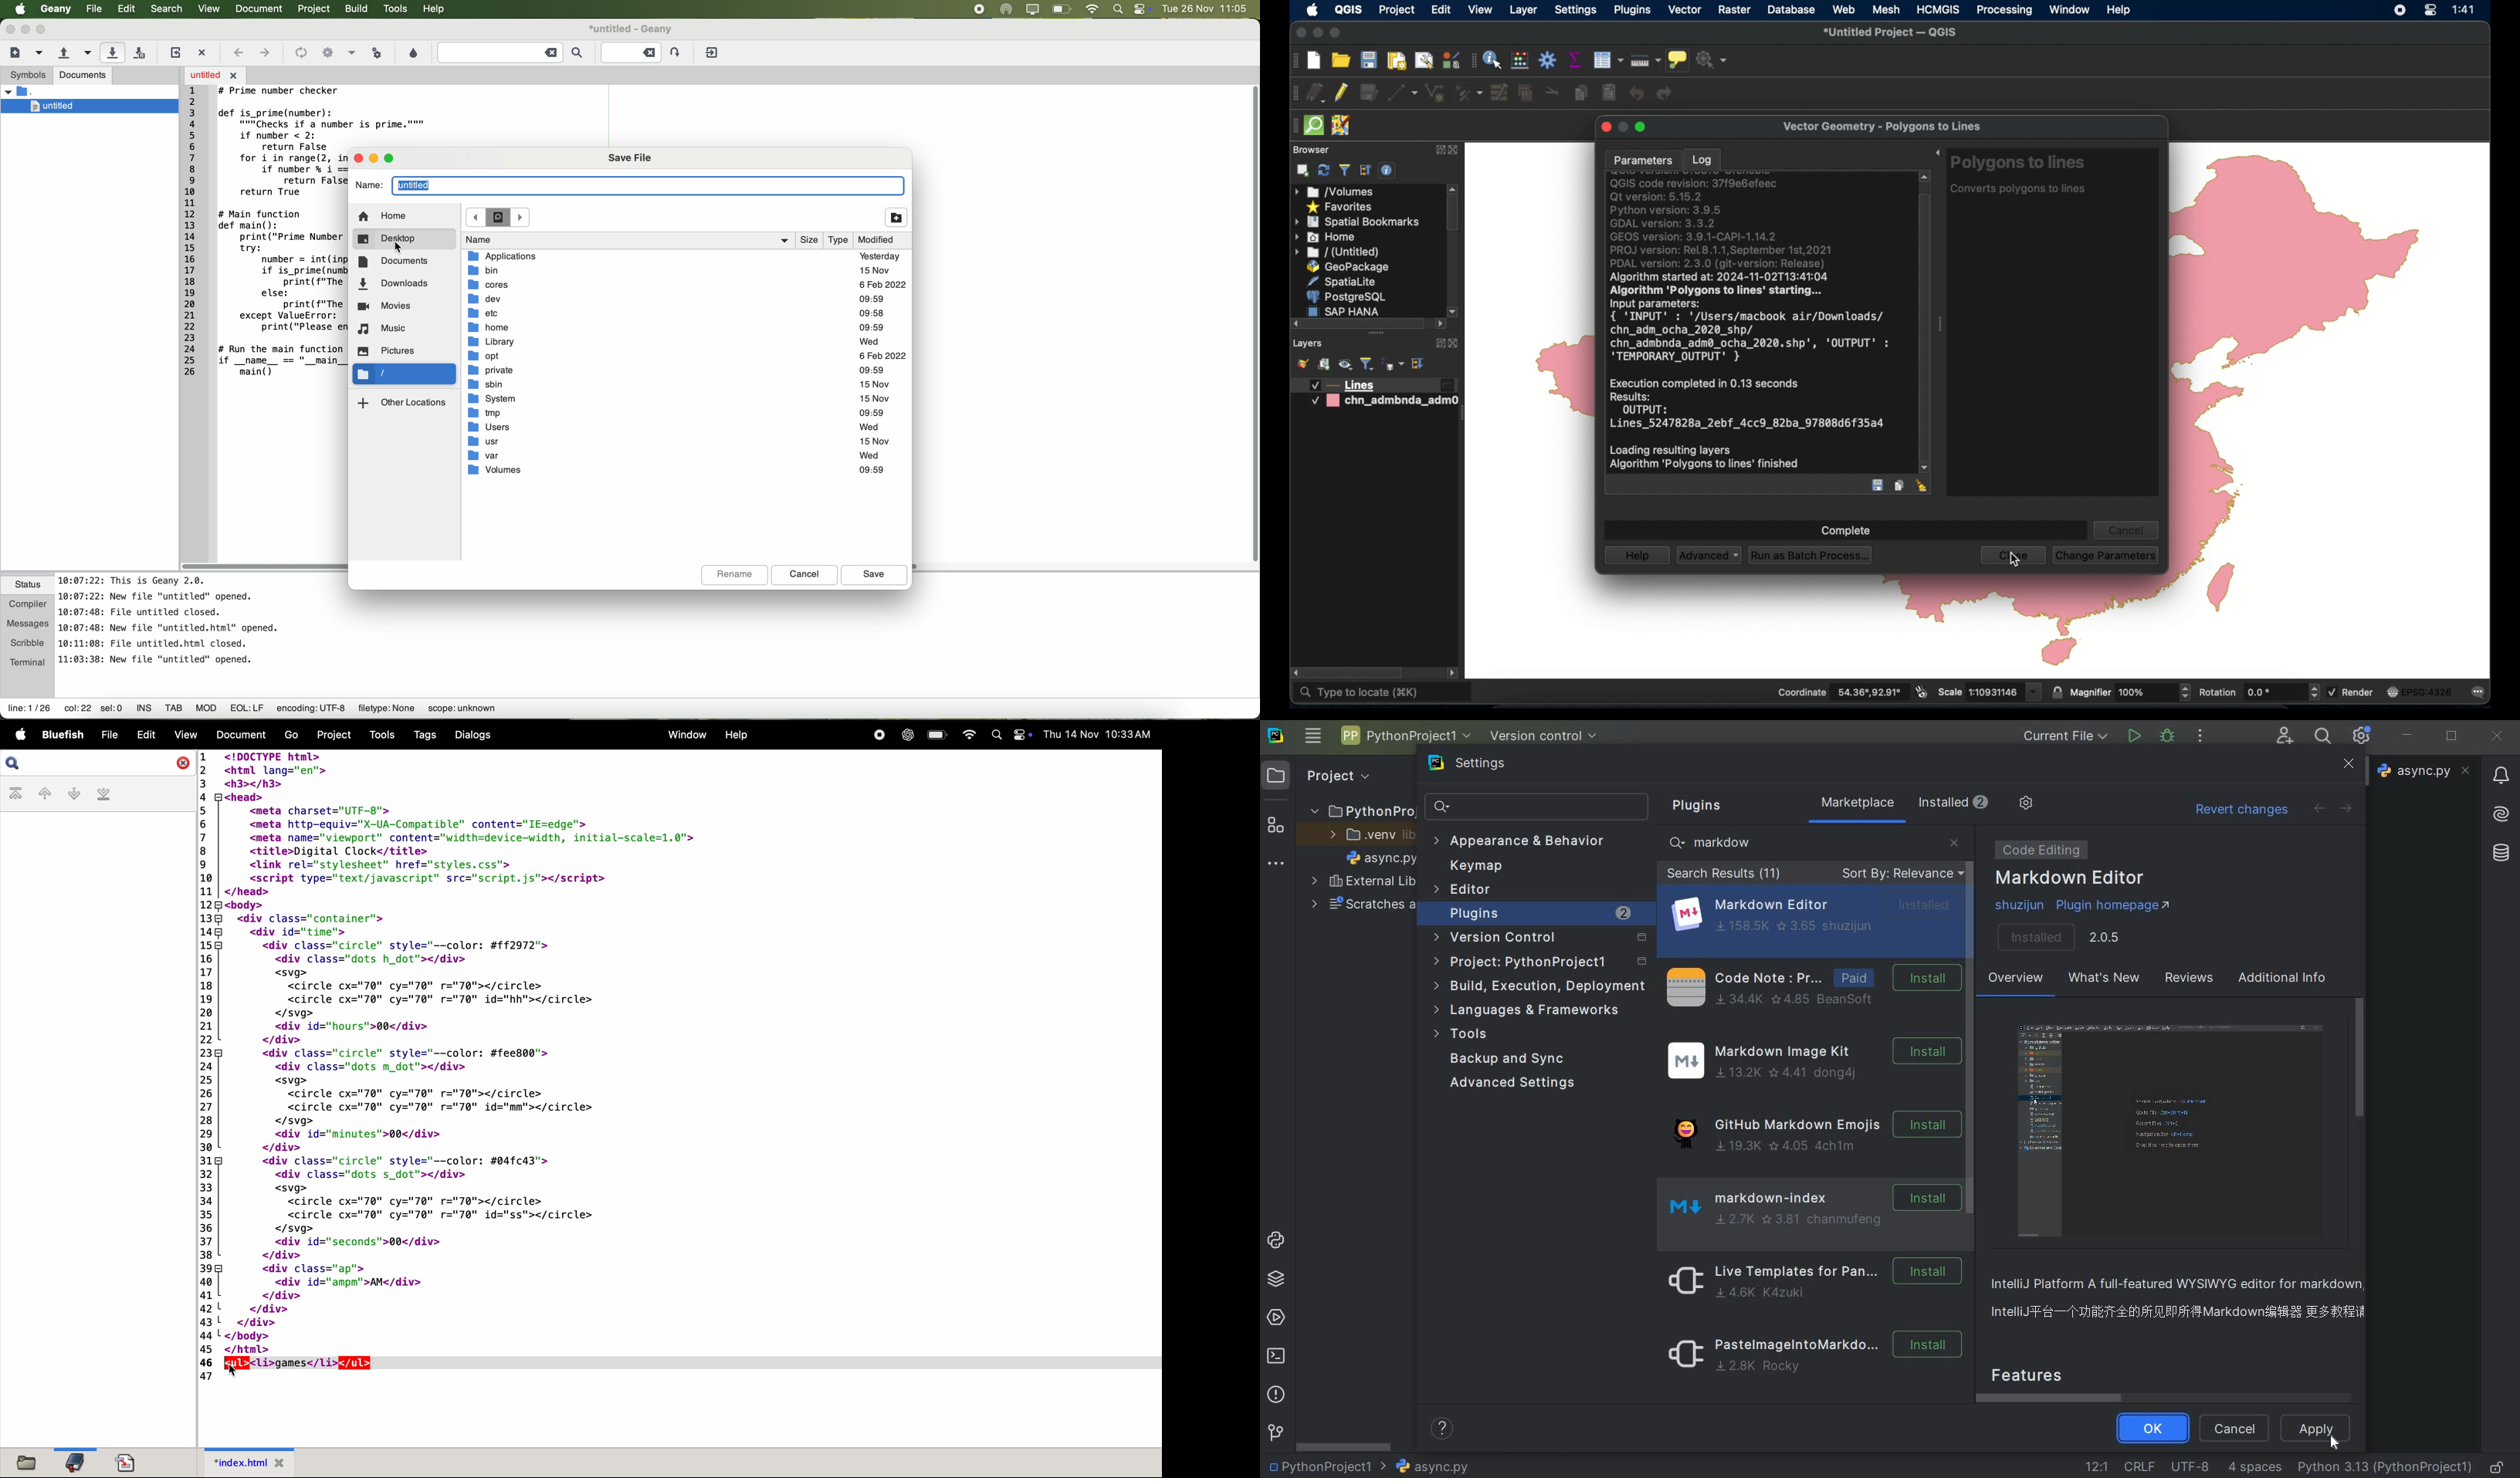  I want to click on measure line, so click(1646, 58).